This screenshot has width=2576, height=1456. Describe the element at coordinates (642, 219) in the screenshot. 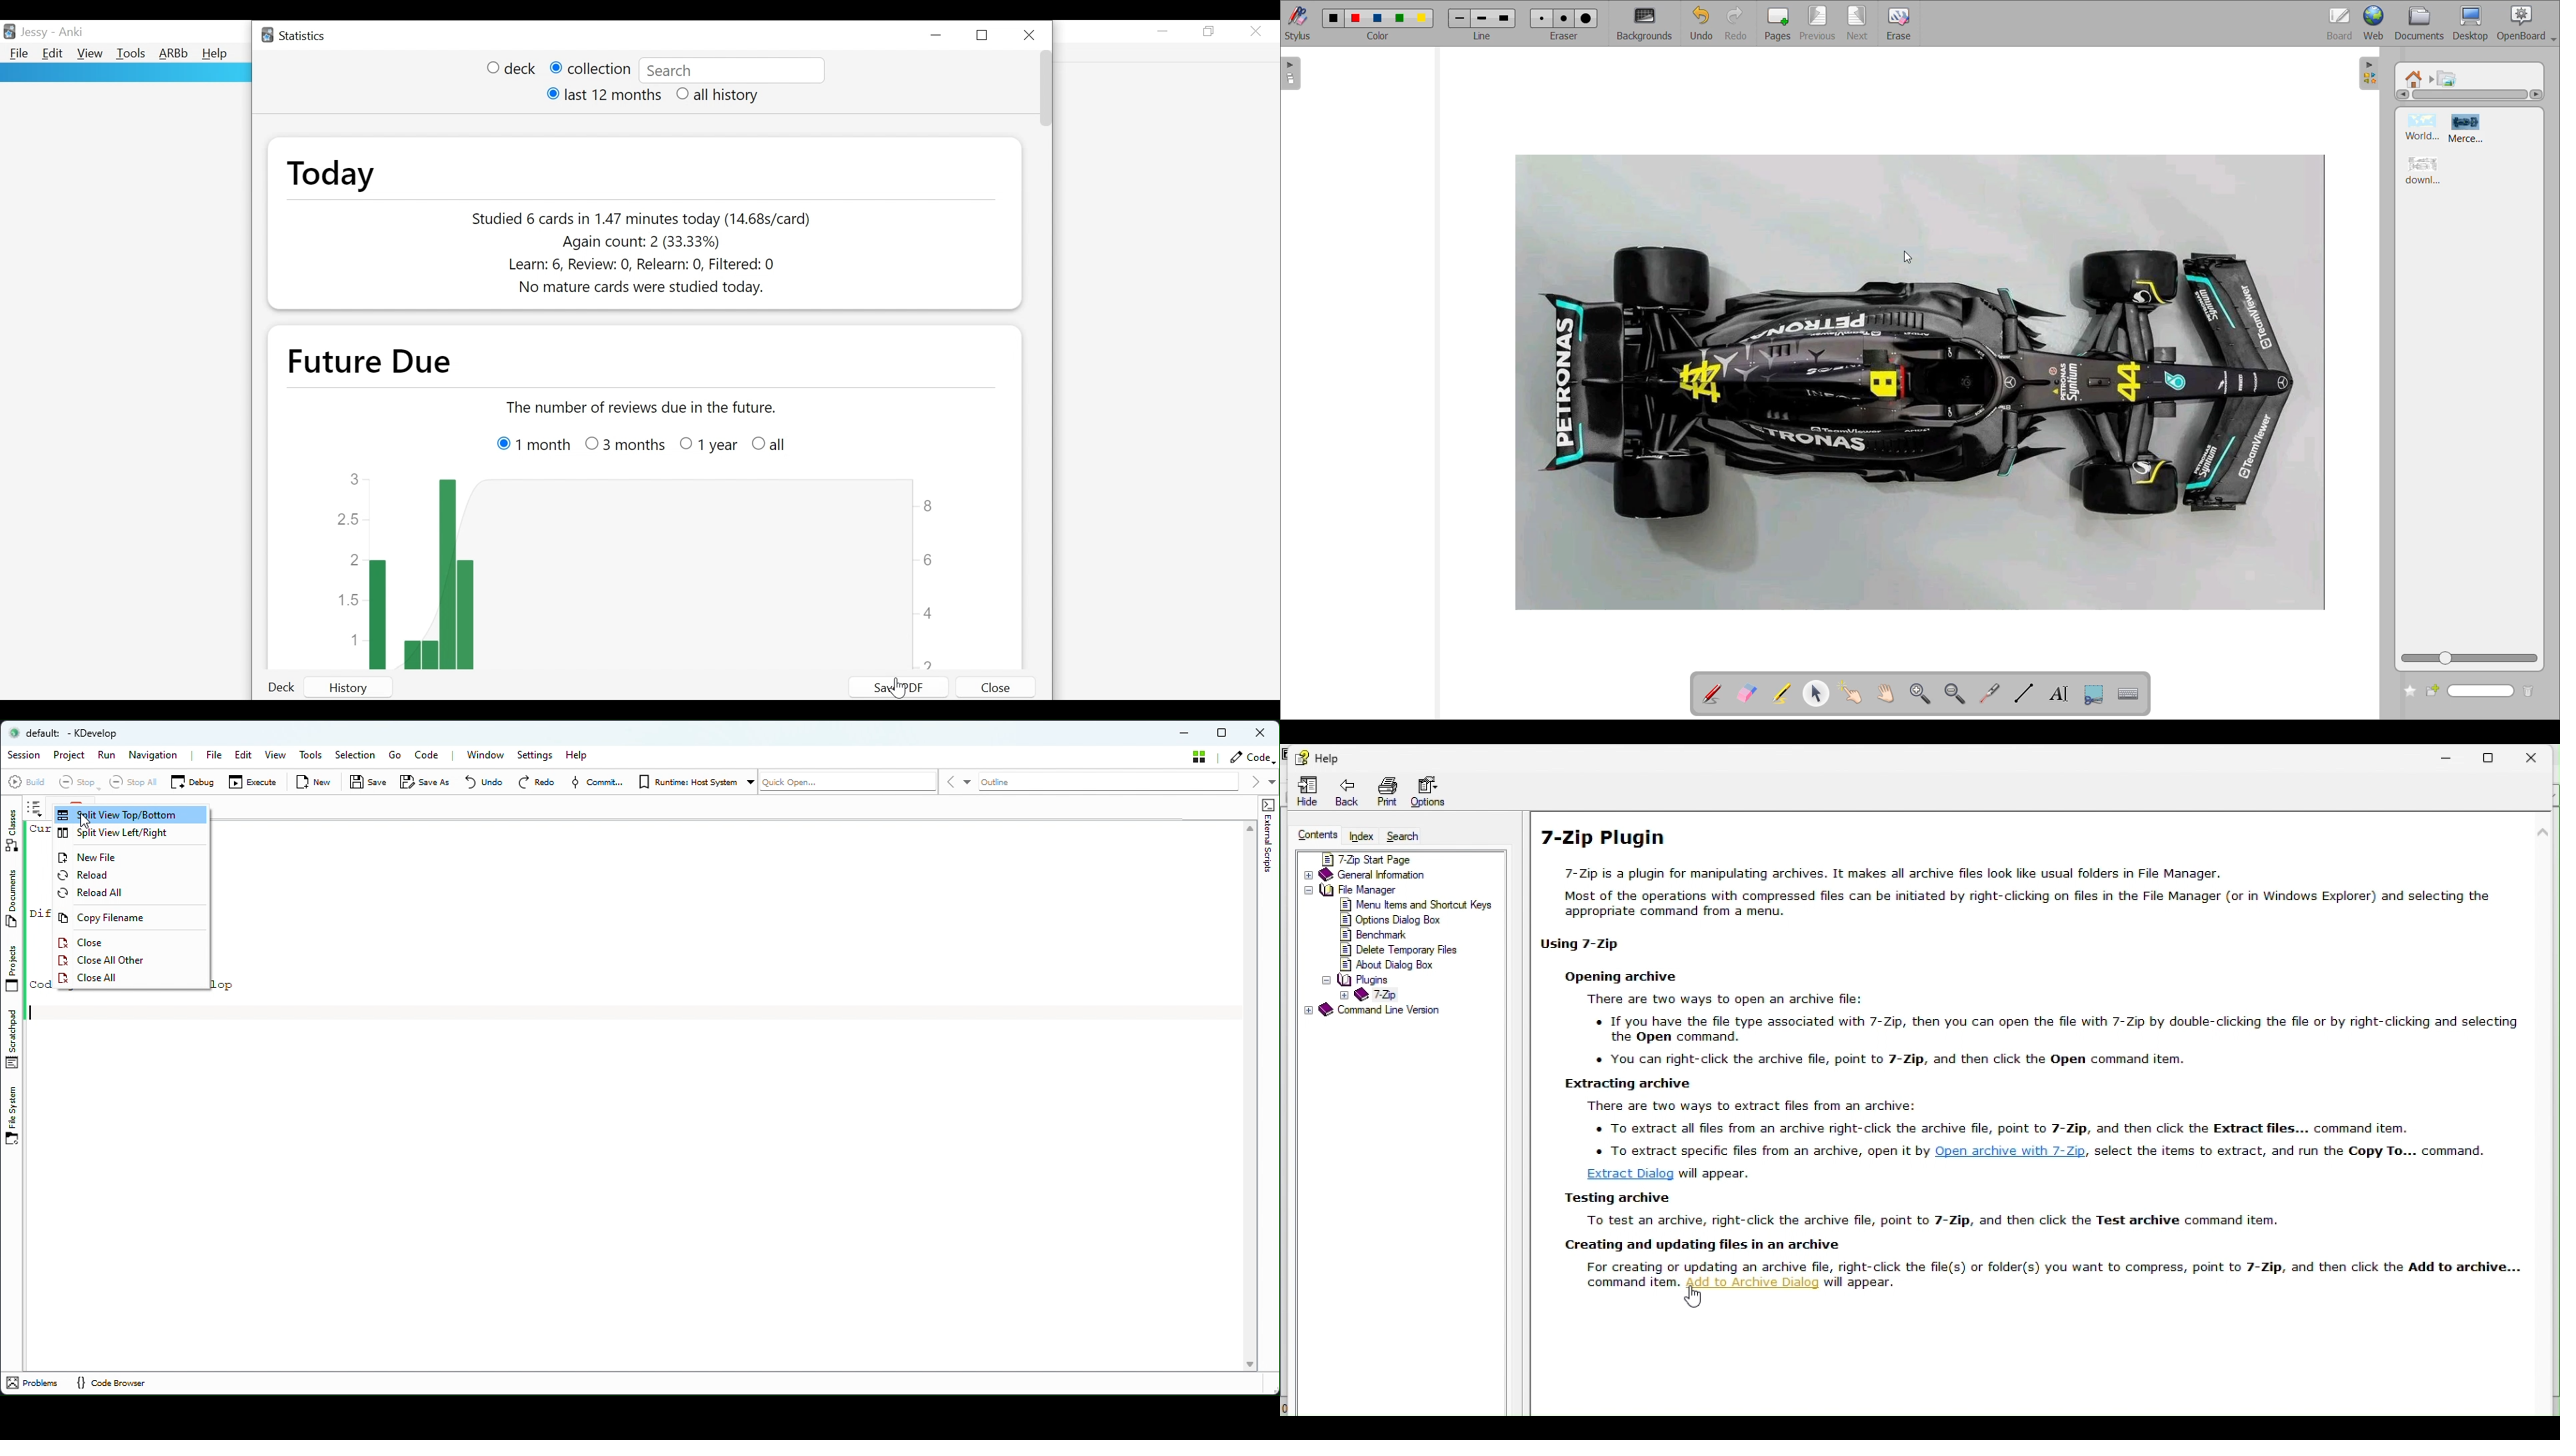

I see `Studied number of cards in number of seconds today` at that location.